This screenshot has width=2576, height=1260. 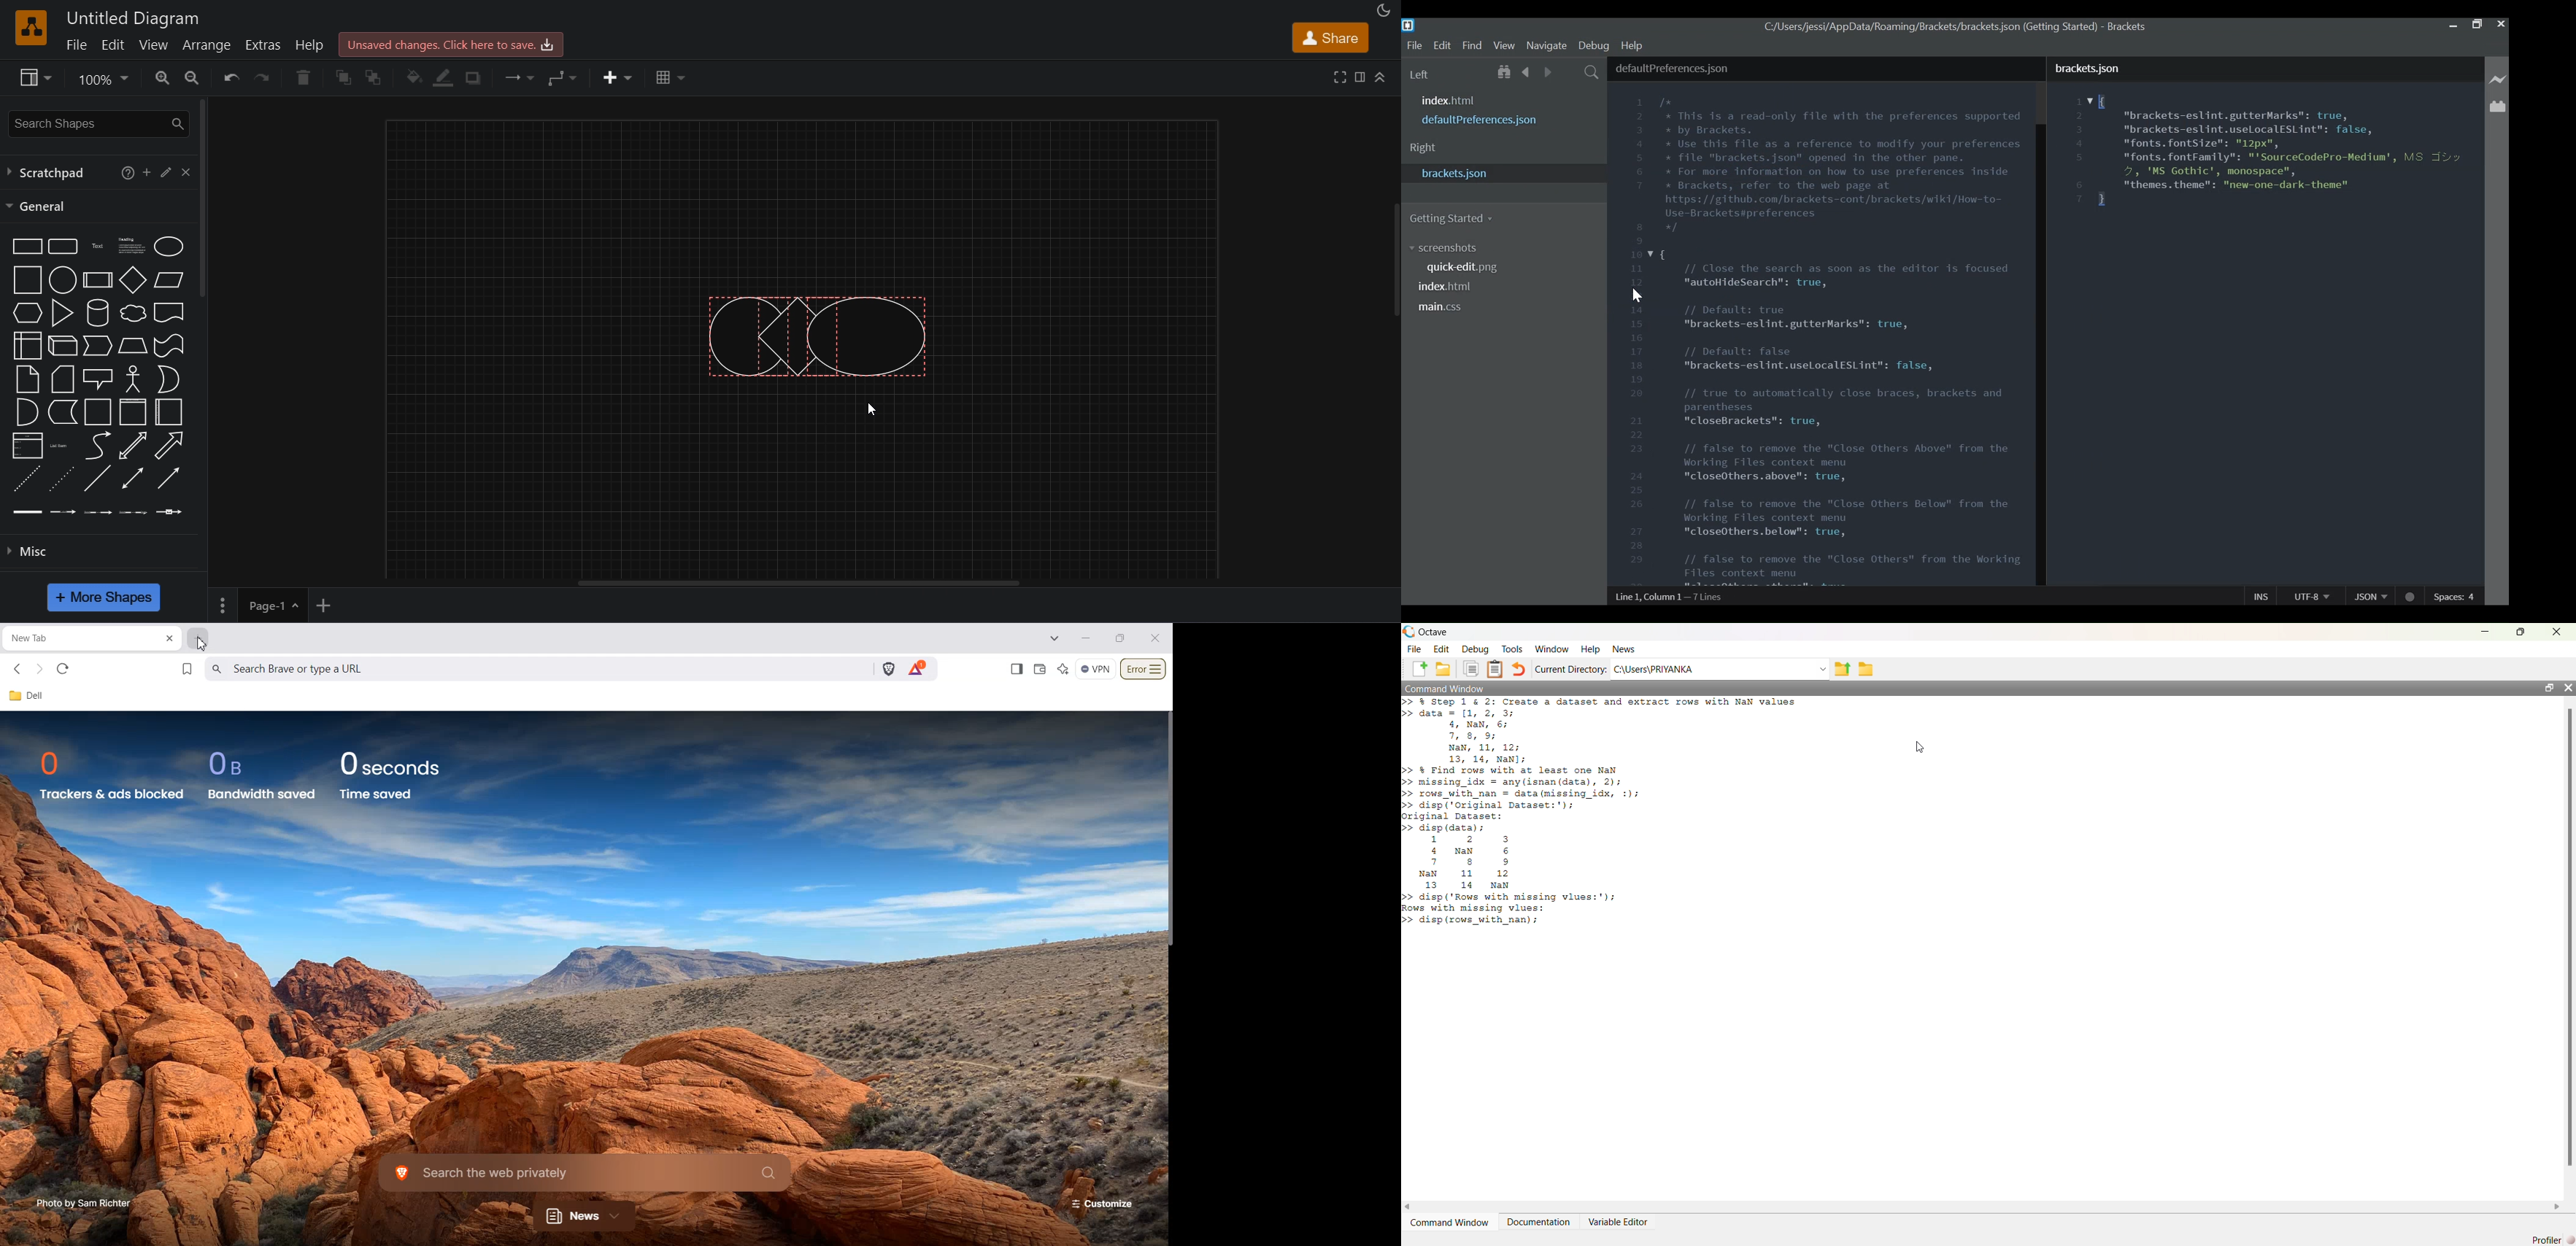 I want to click on Help, so click(x=1634, y=46).